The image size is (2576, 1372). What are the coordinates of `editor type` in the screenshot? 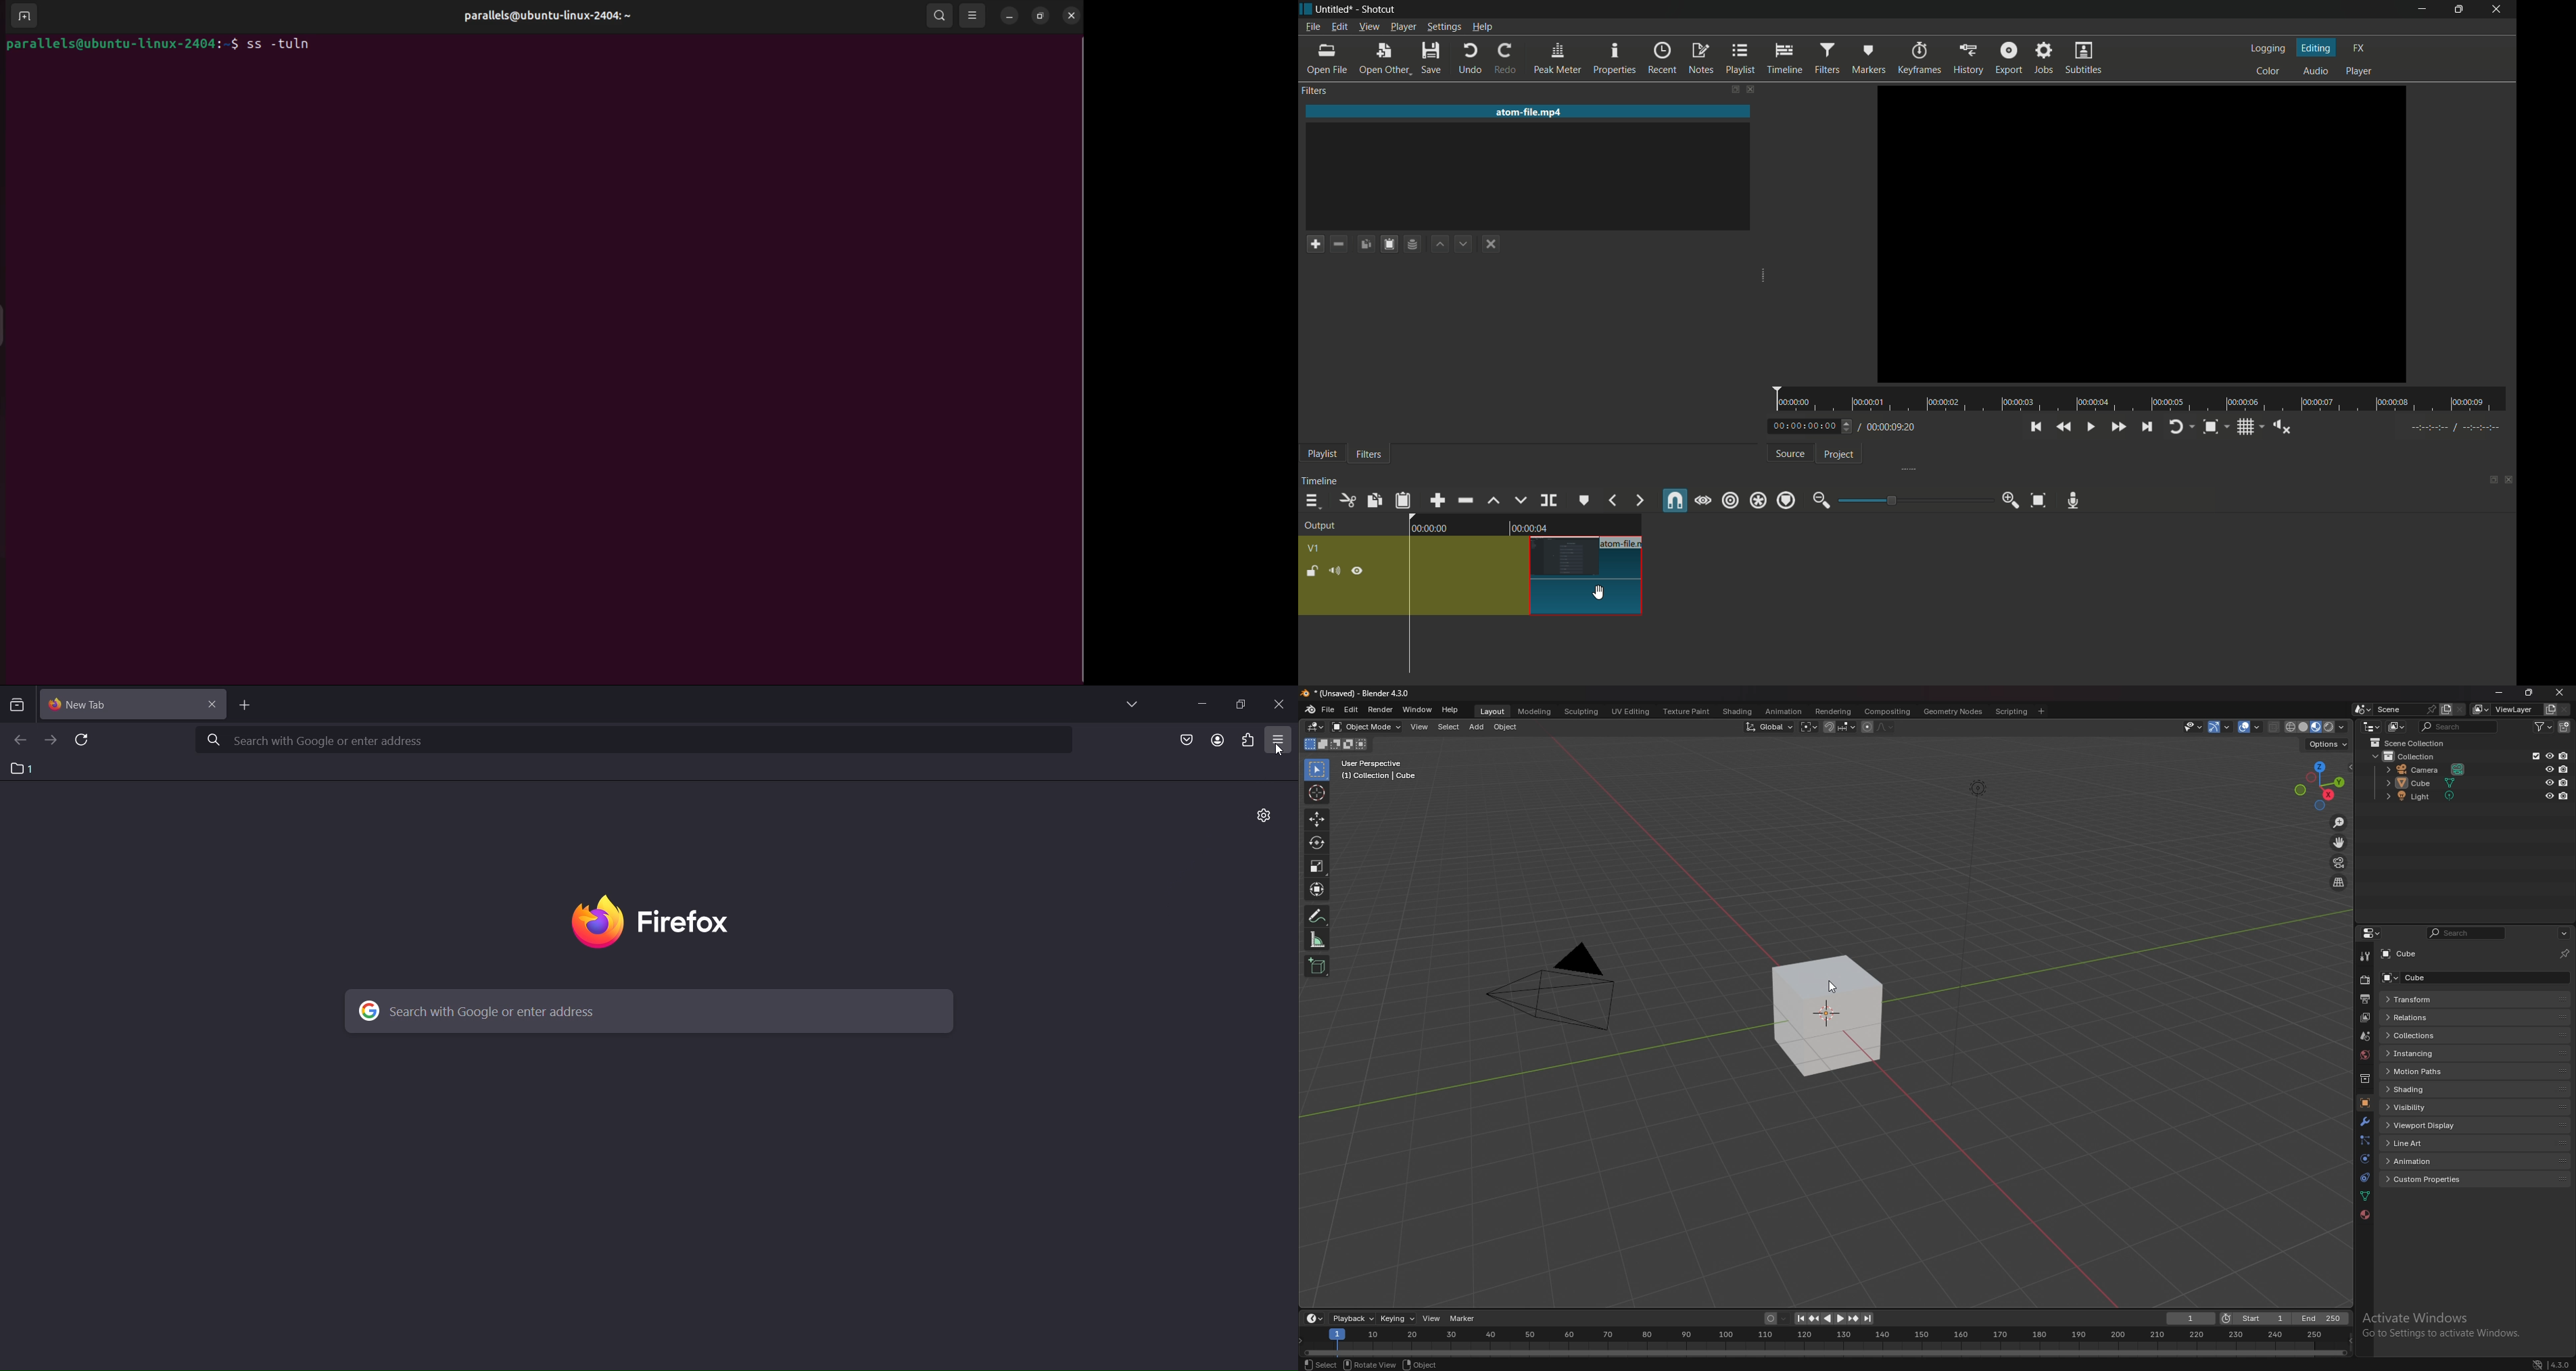 It's located at (1317, 727).